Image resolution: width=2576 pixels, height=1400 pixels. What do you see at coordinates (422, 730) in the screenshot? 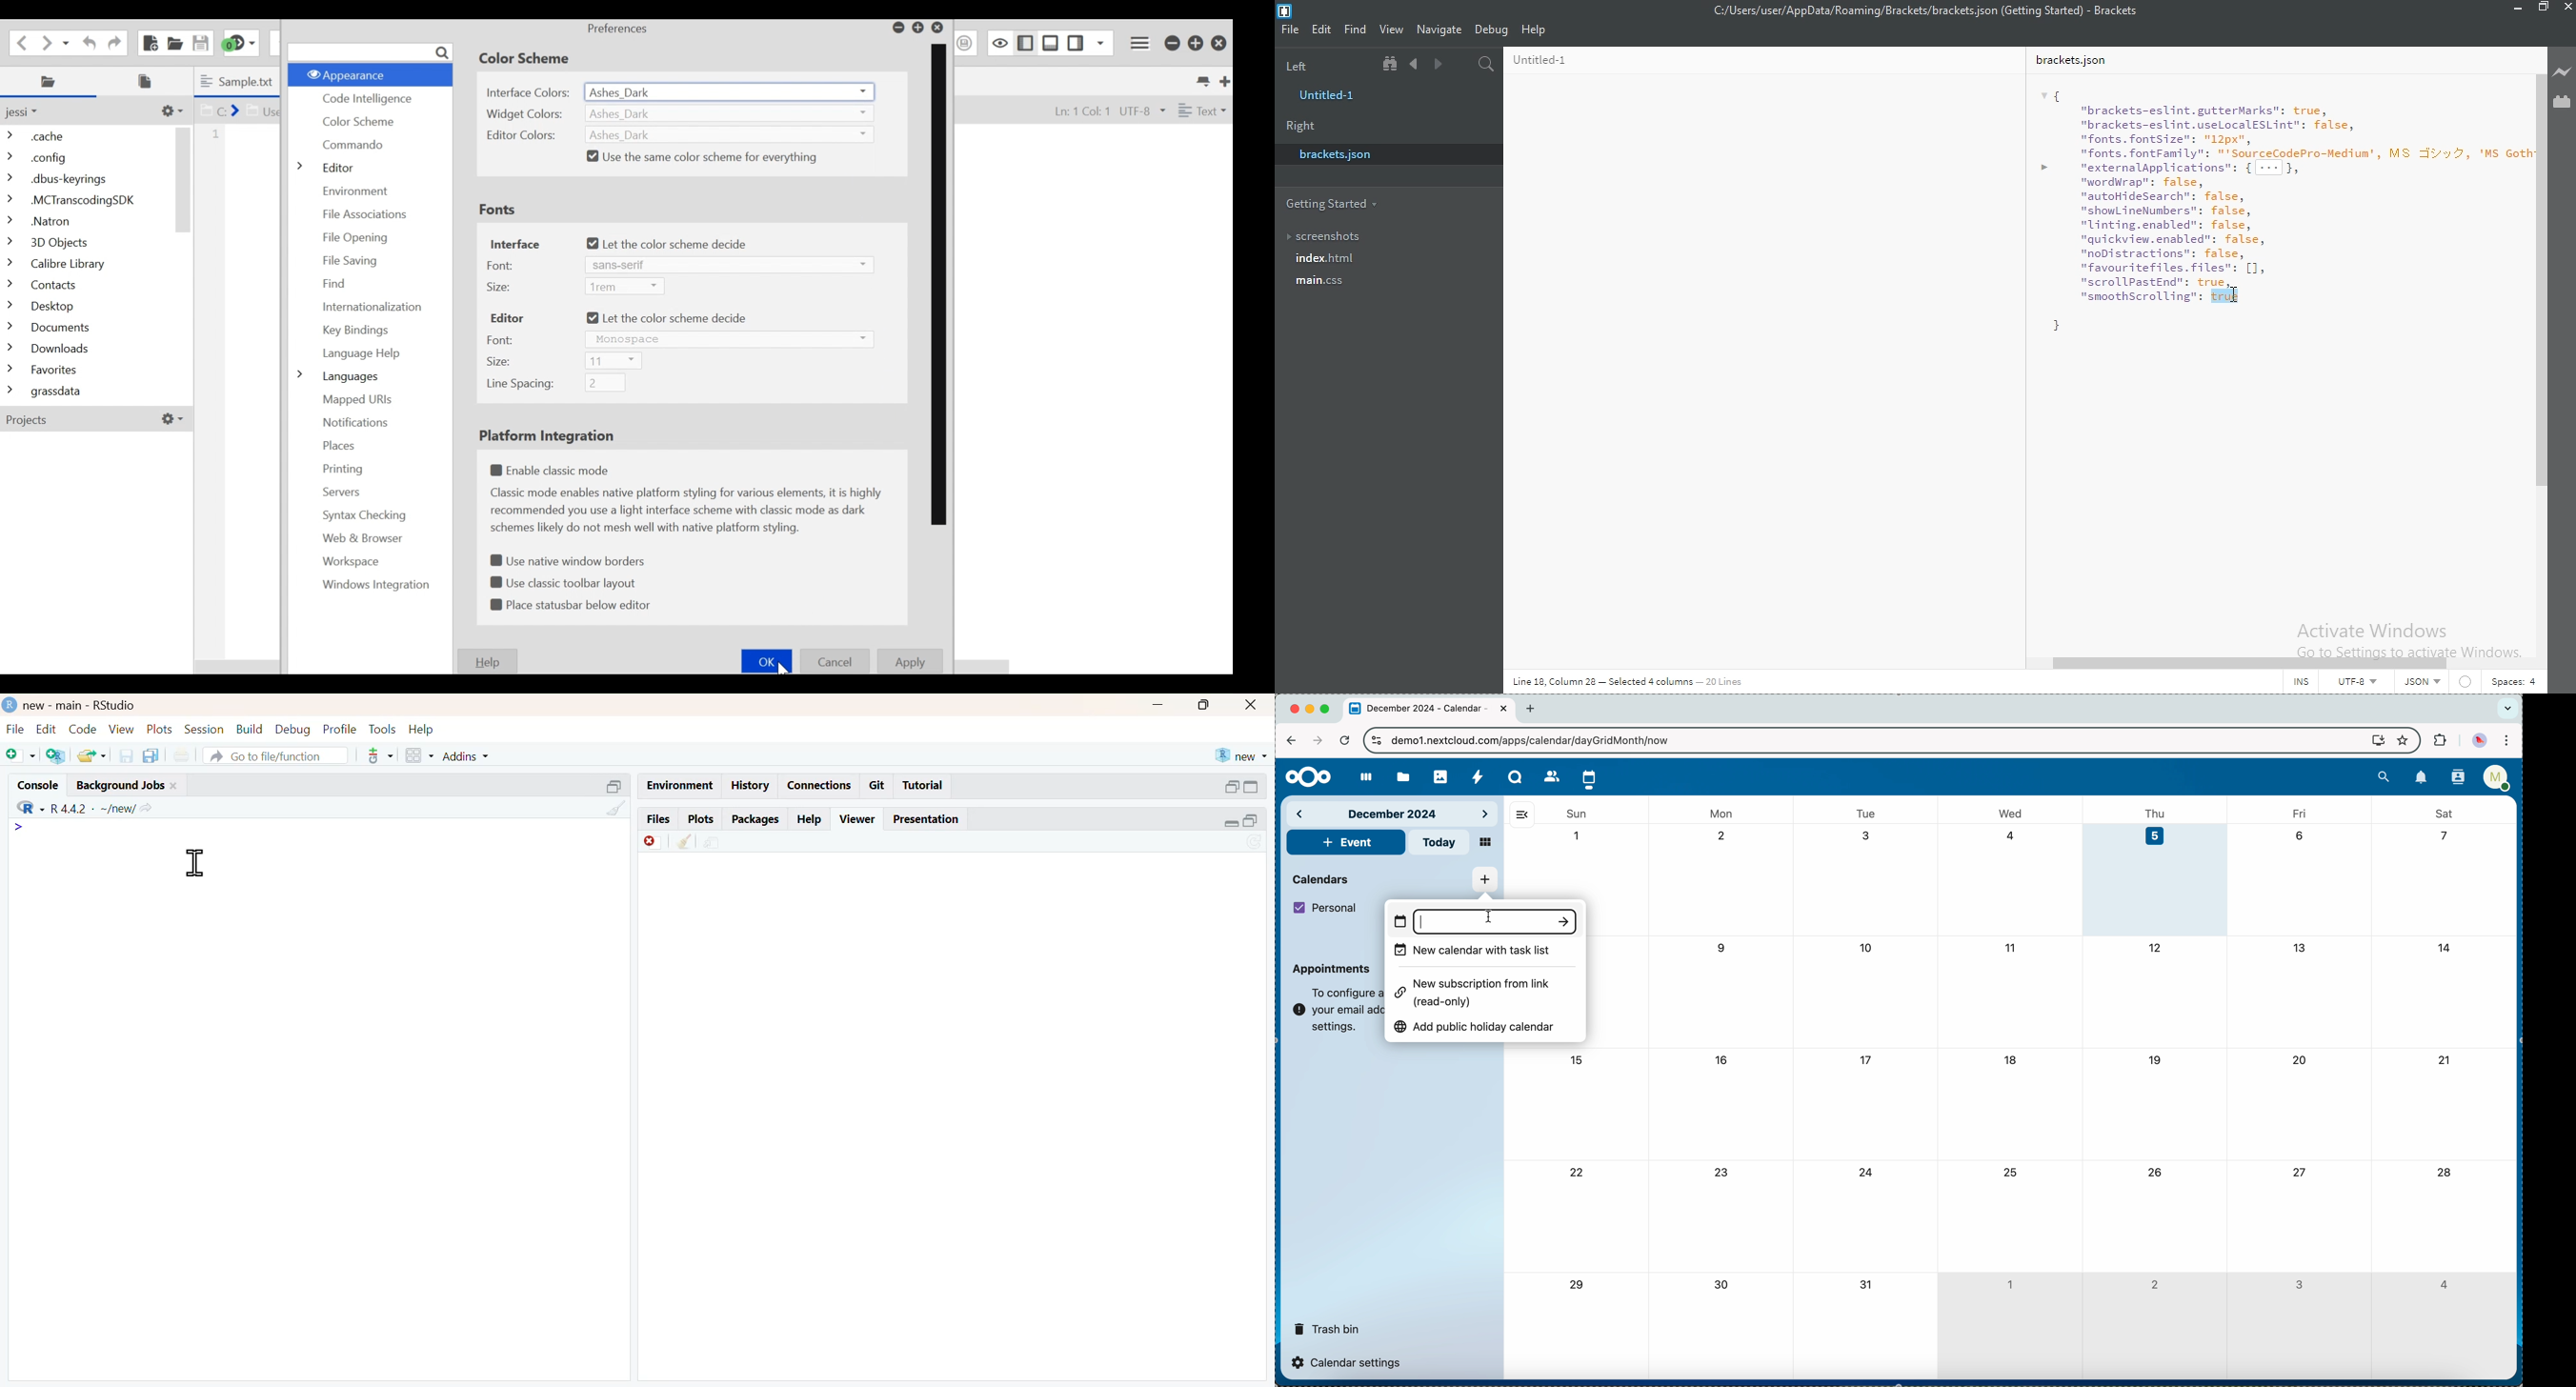
I see `help` at bounding box center [422, 730].